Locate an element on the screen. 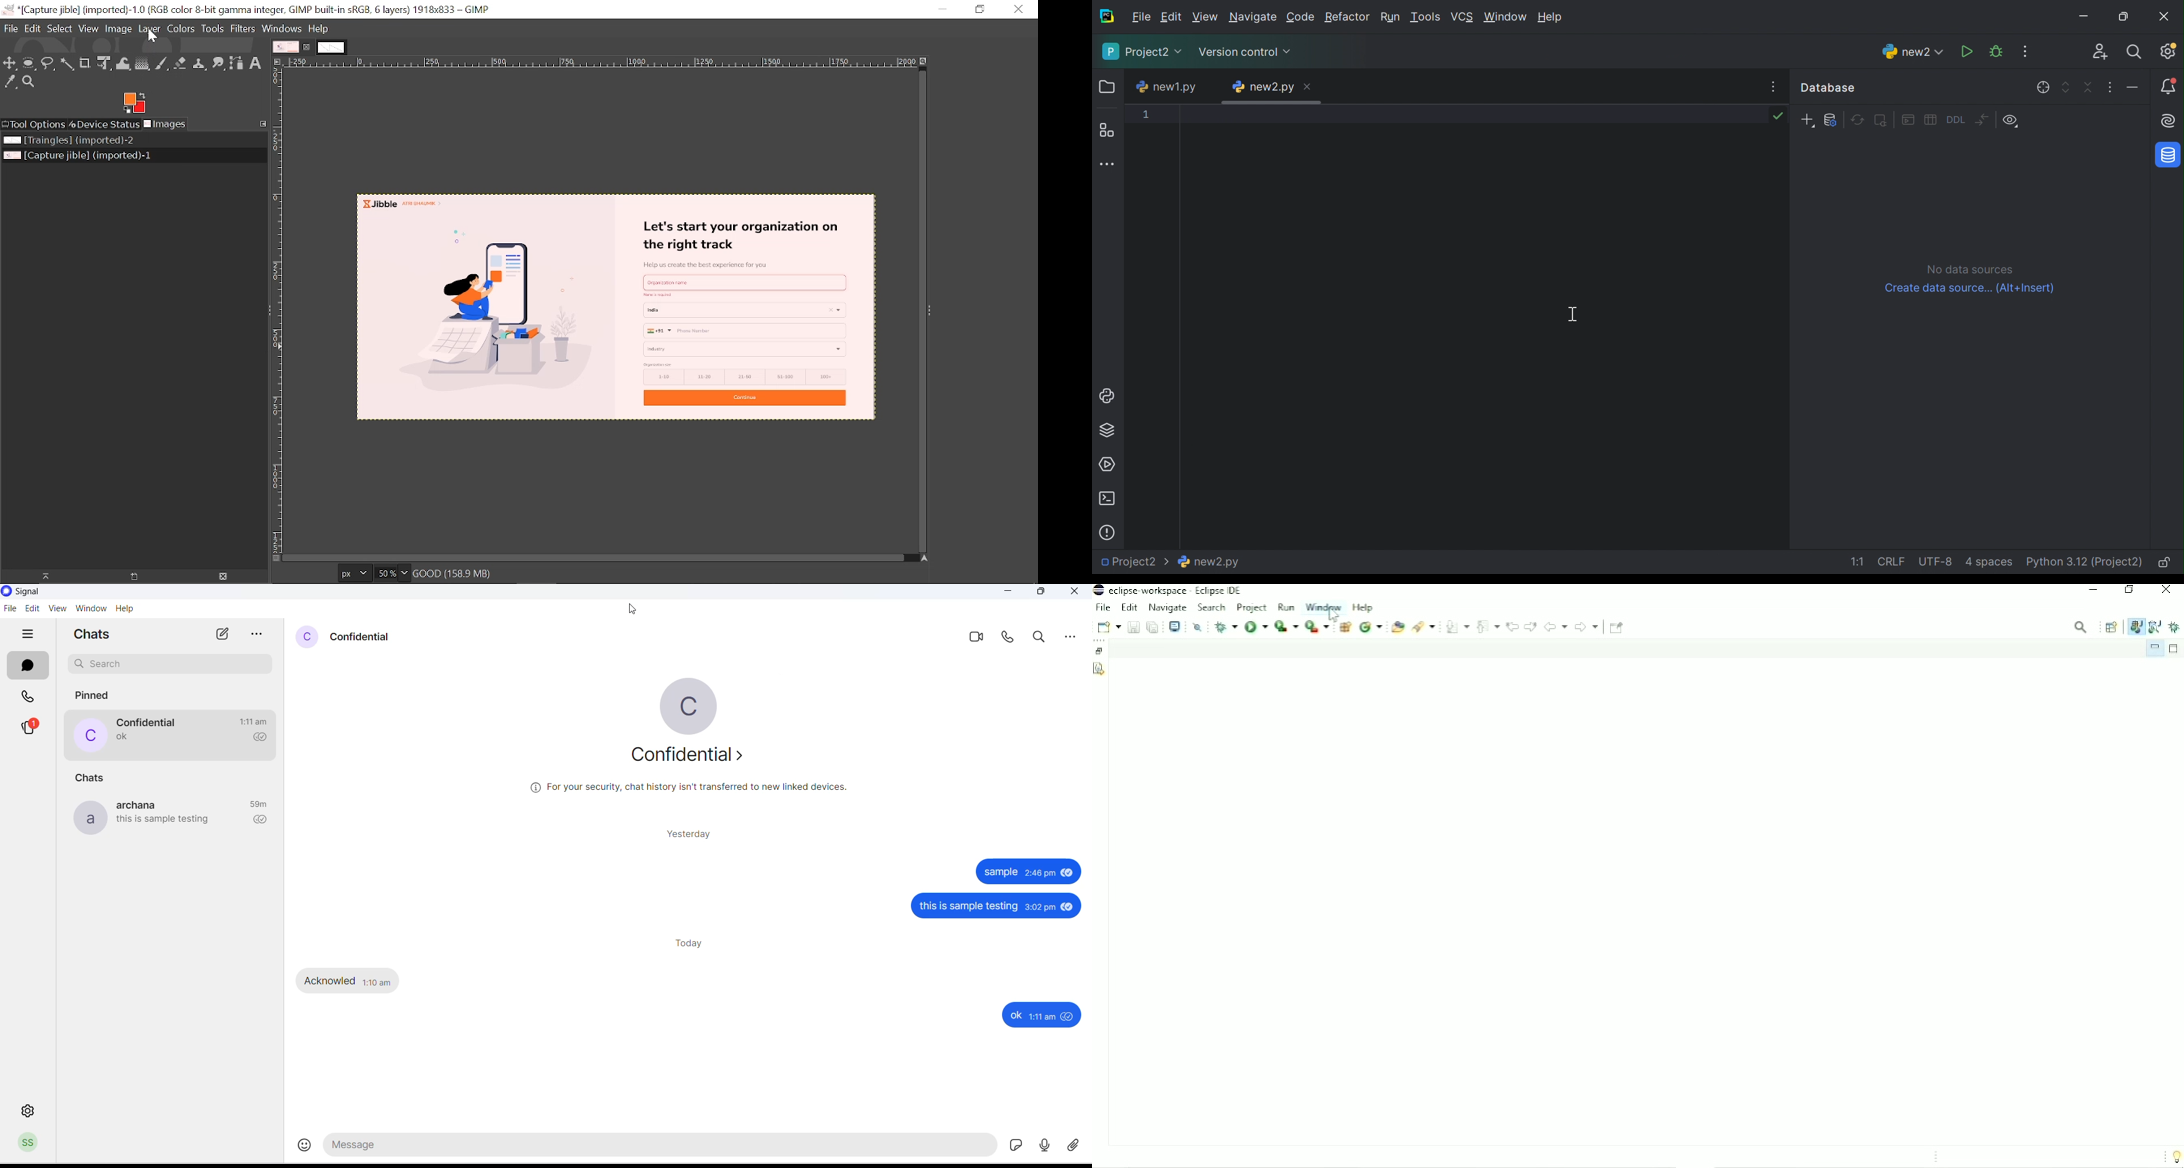 The image size is (2184, 1176). Code with me is located at coordinates (2101, 52).